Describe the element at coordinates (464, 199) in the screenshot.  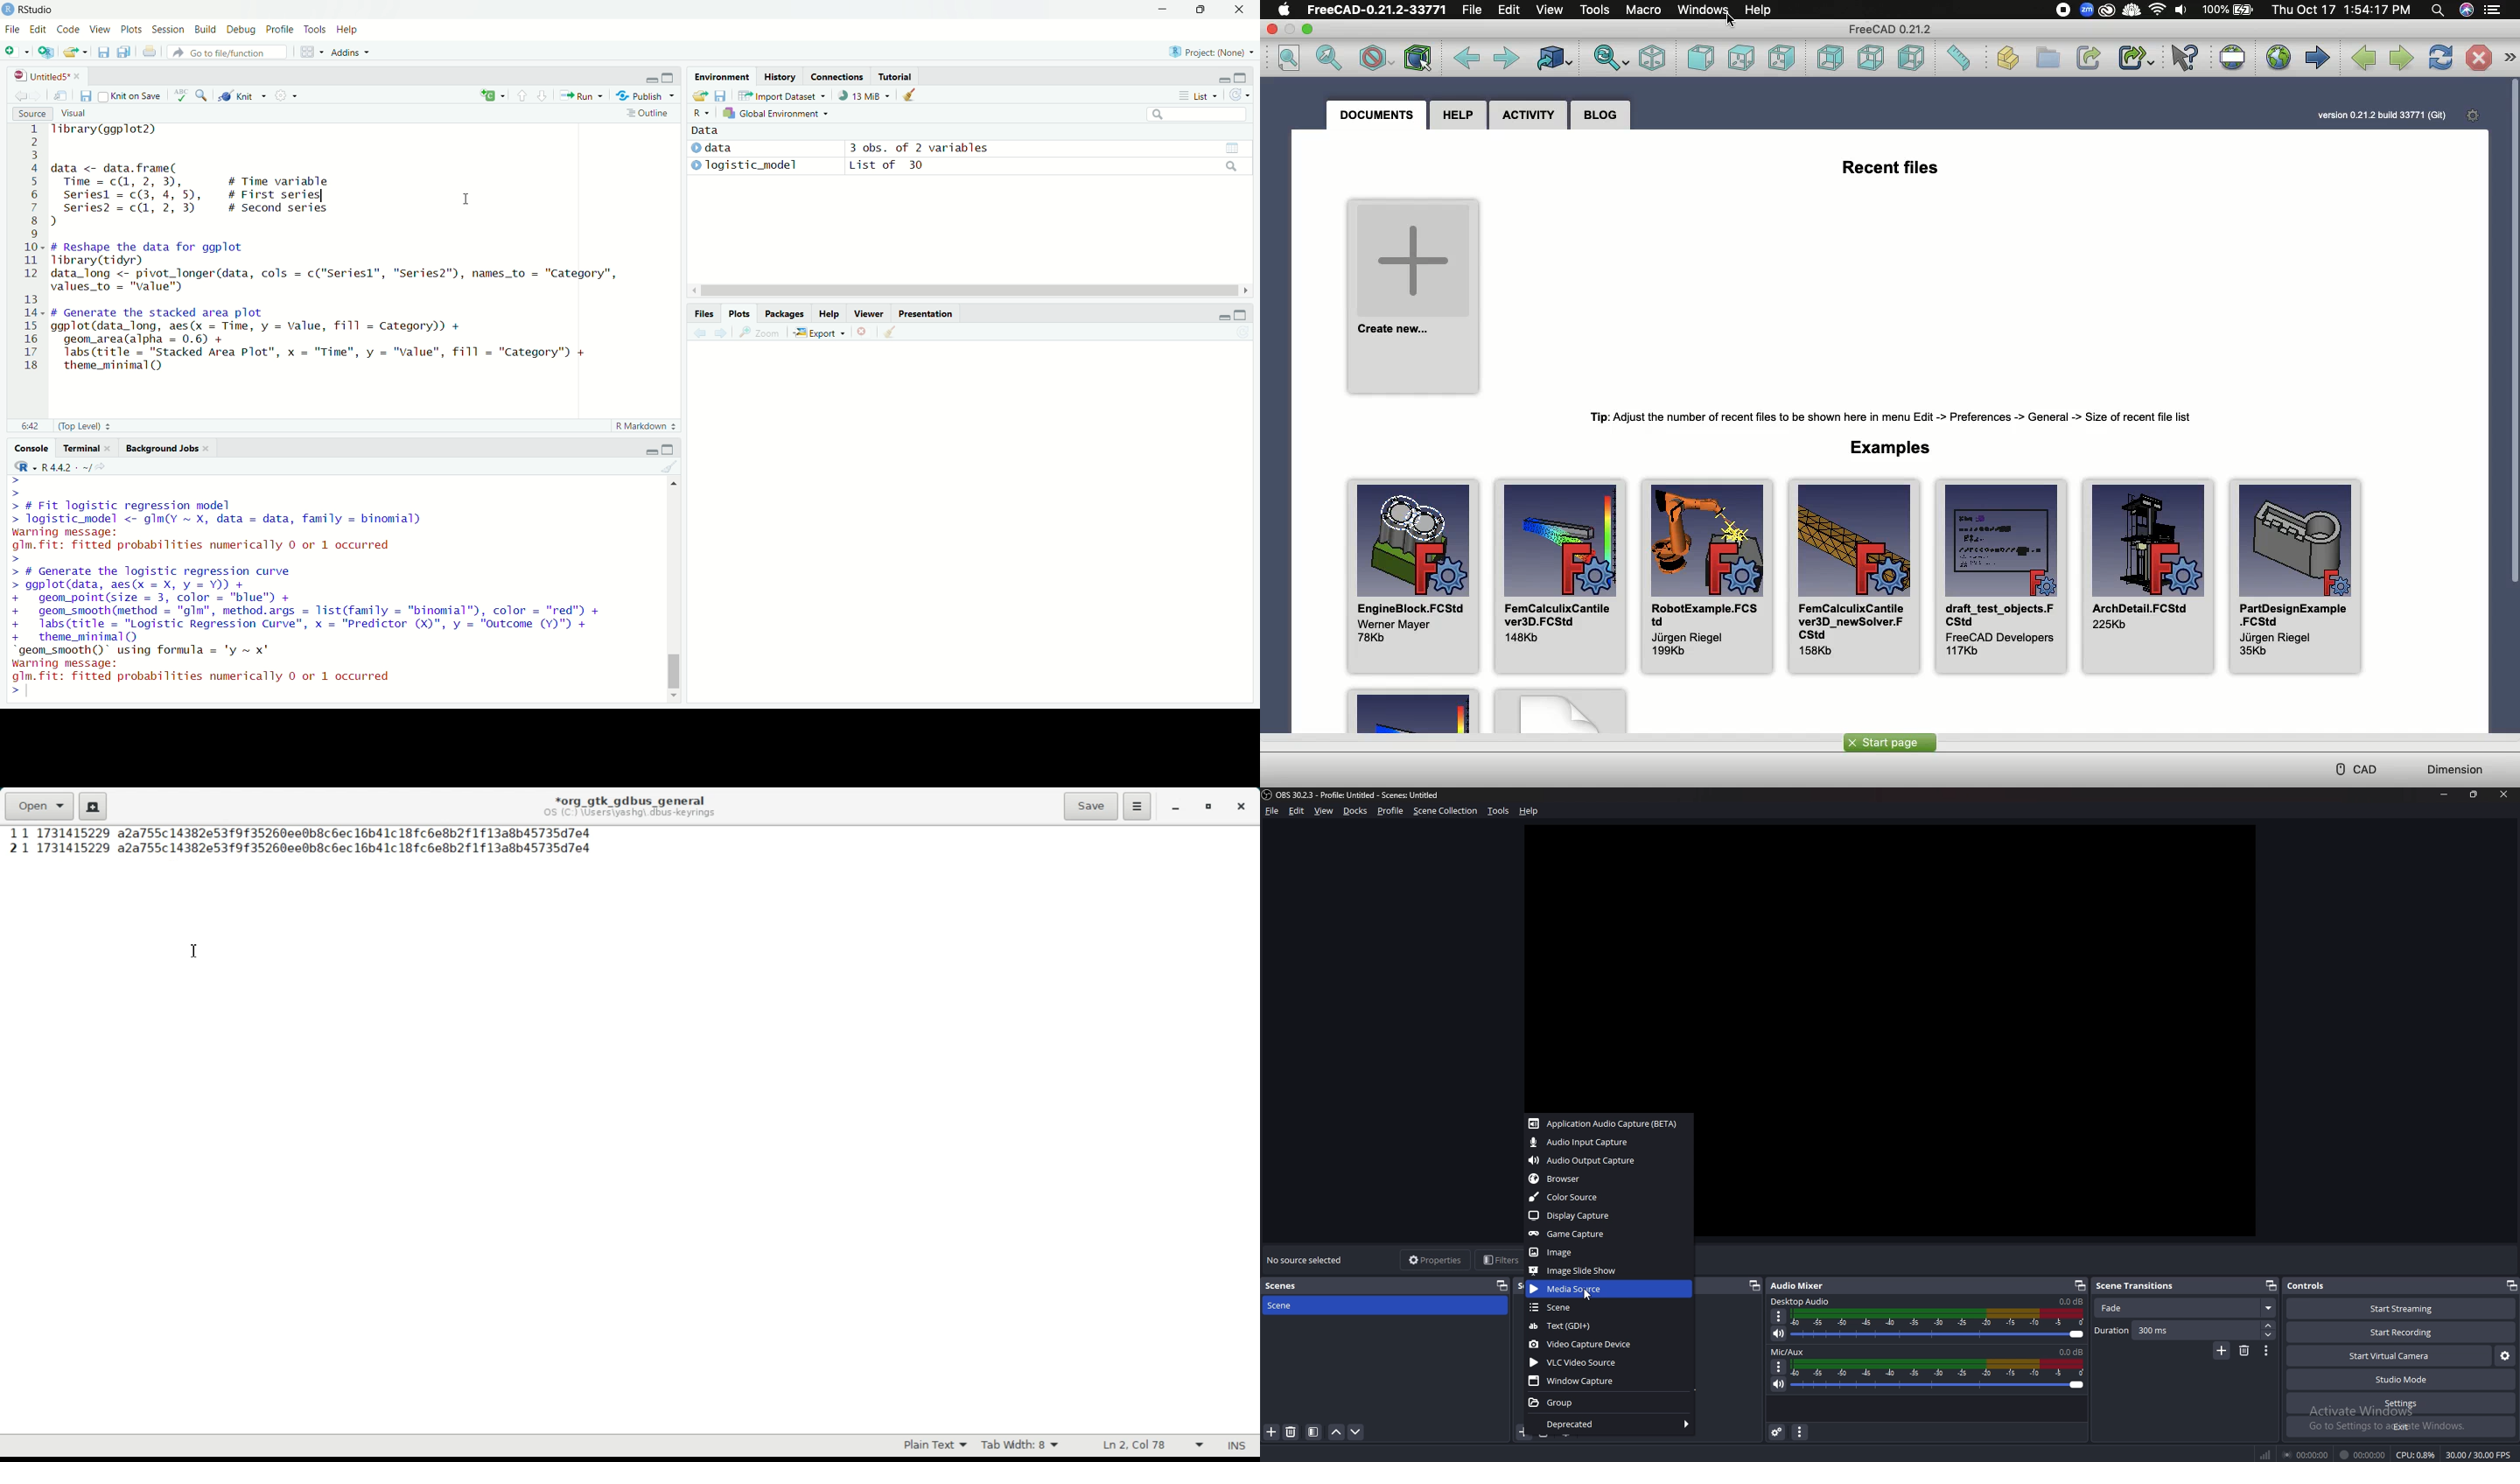
I see `cursor` at that location.